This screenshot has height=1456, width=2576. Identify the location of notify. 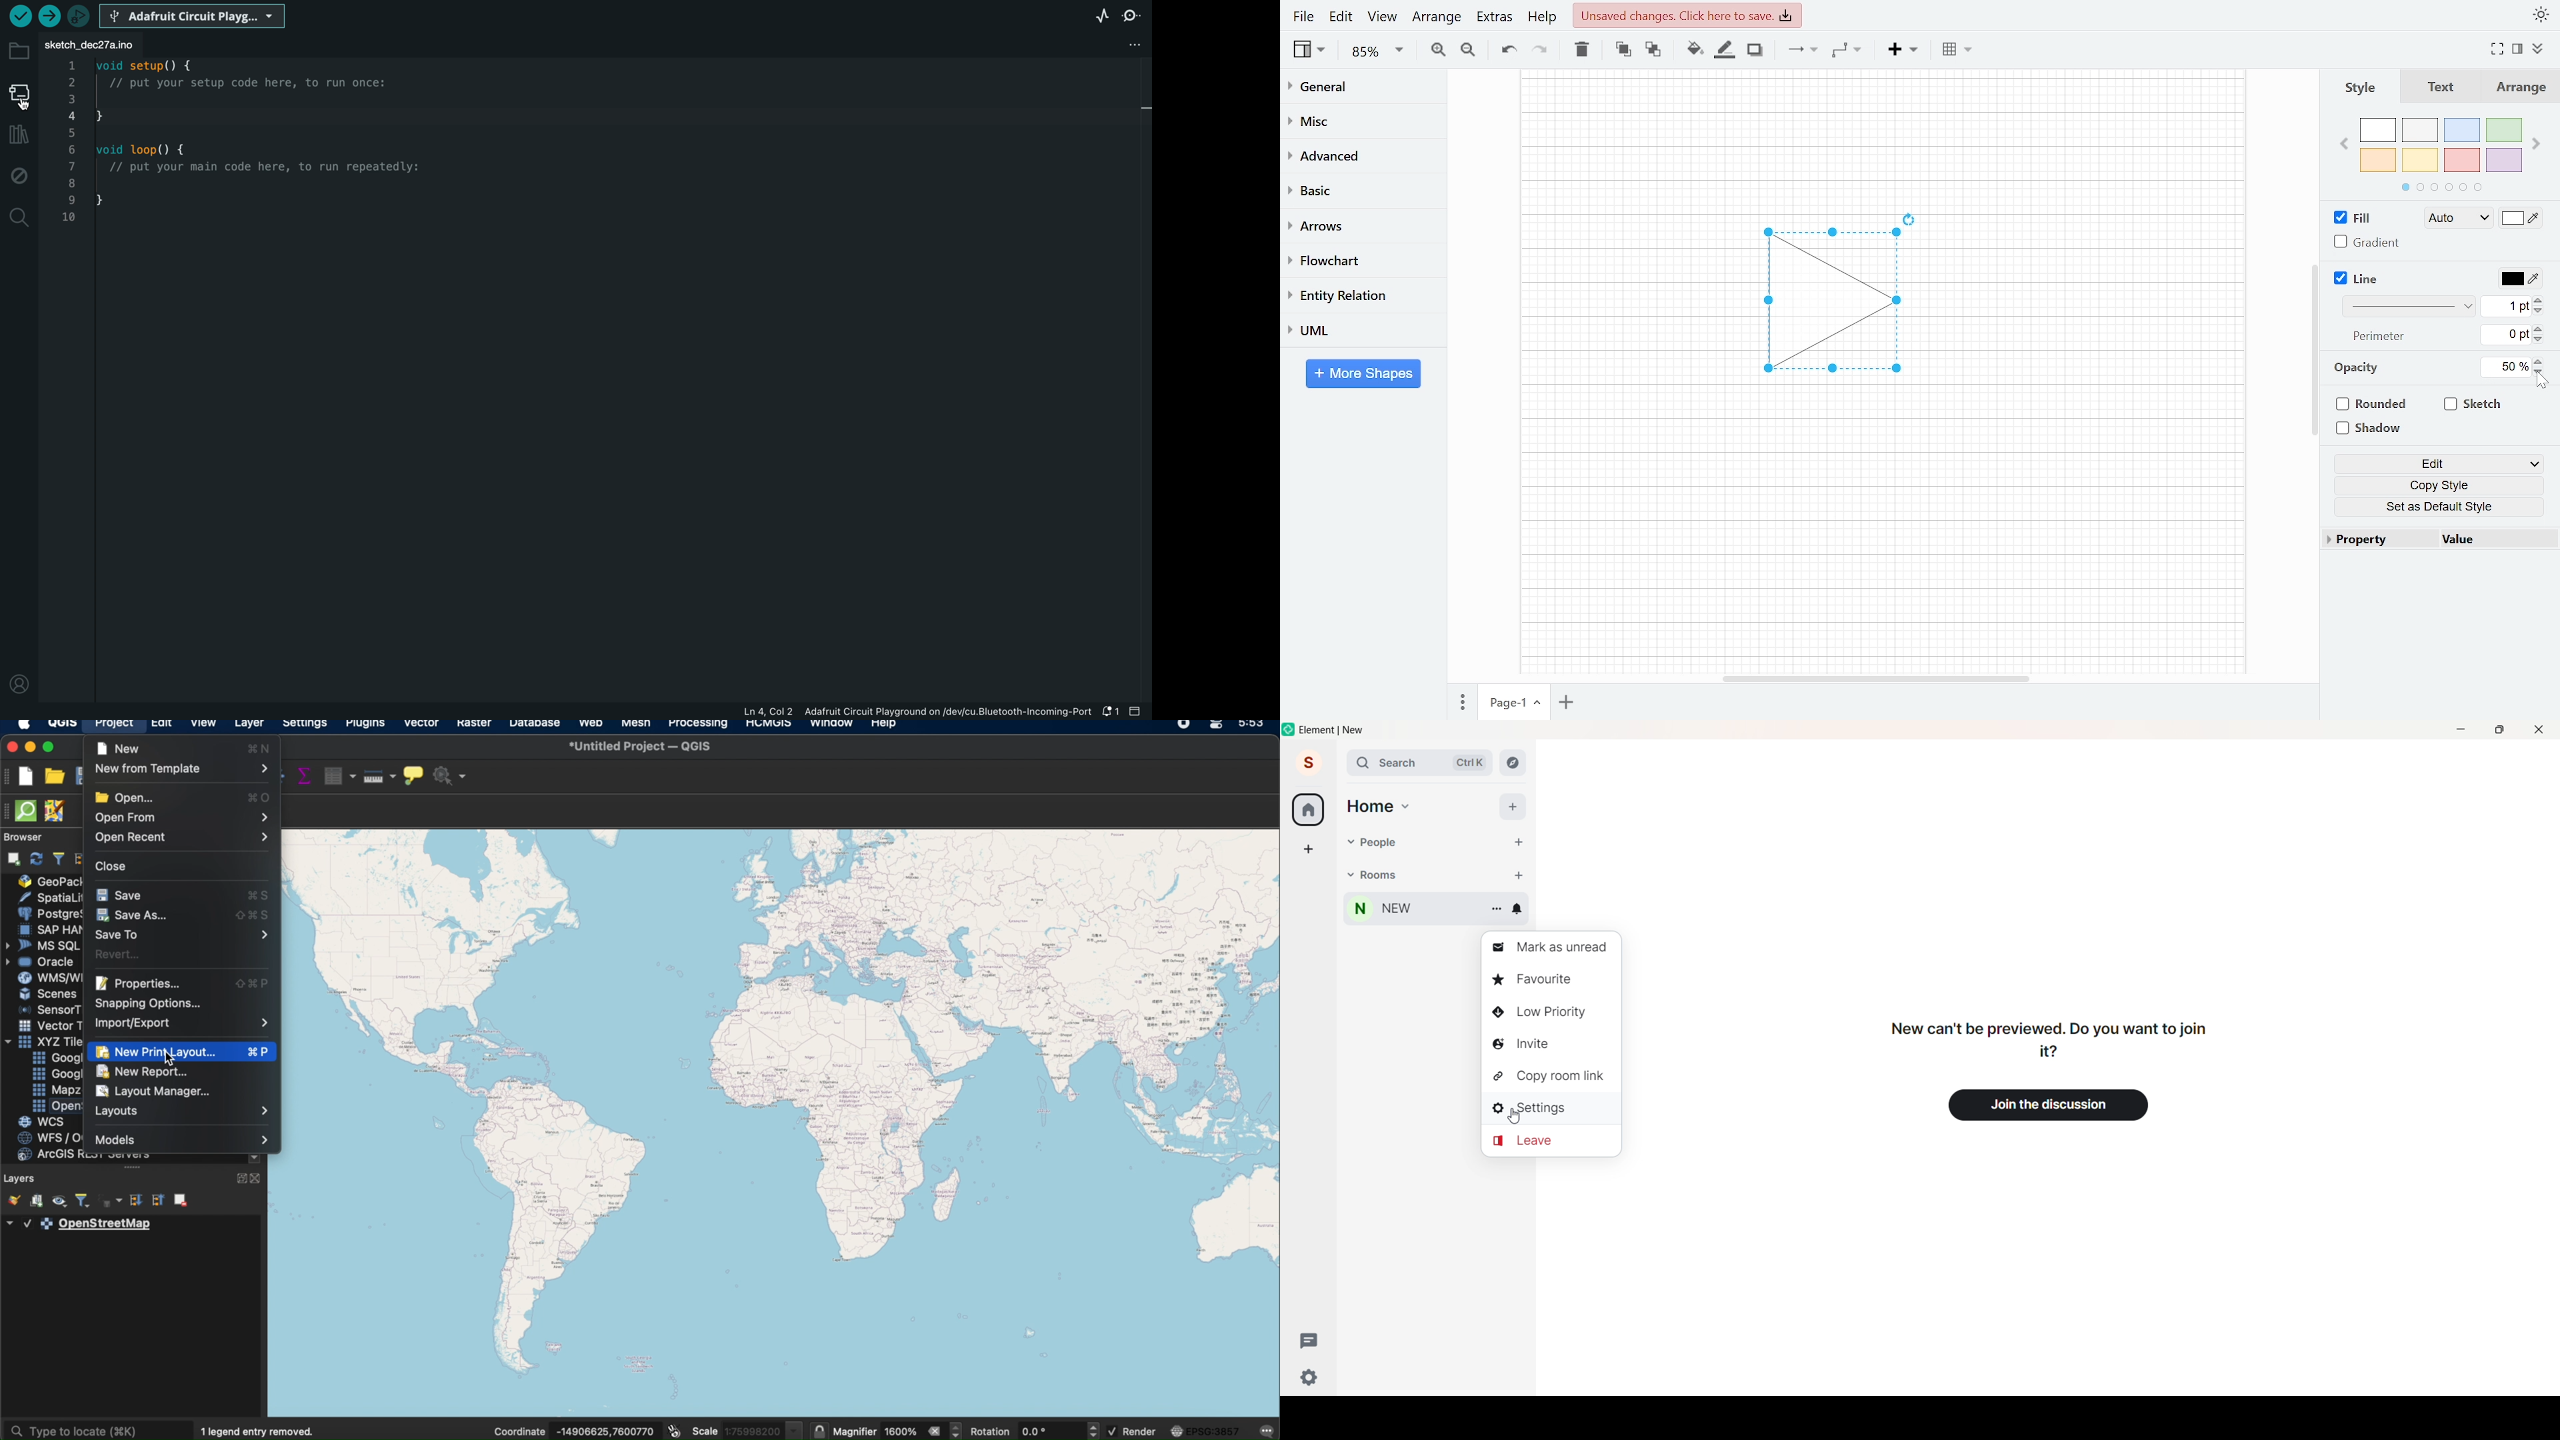
(1519, 908).